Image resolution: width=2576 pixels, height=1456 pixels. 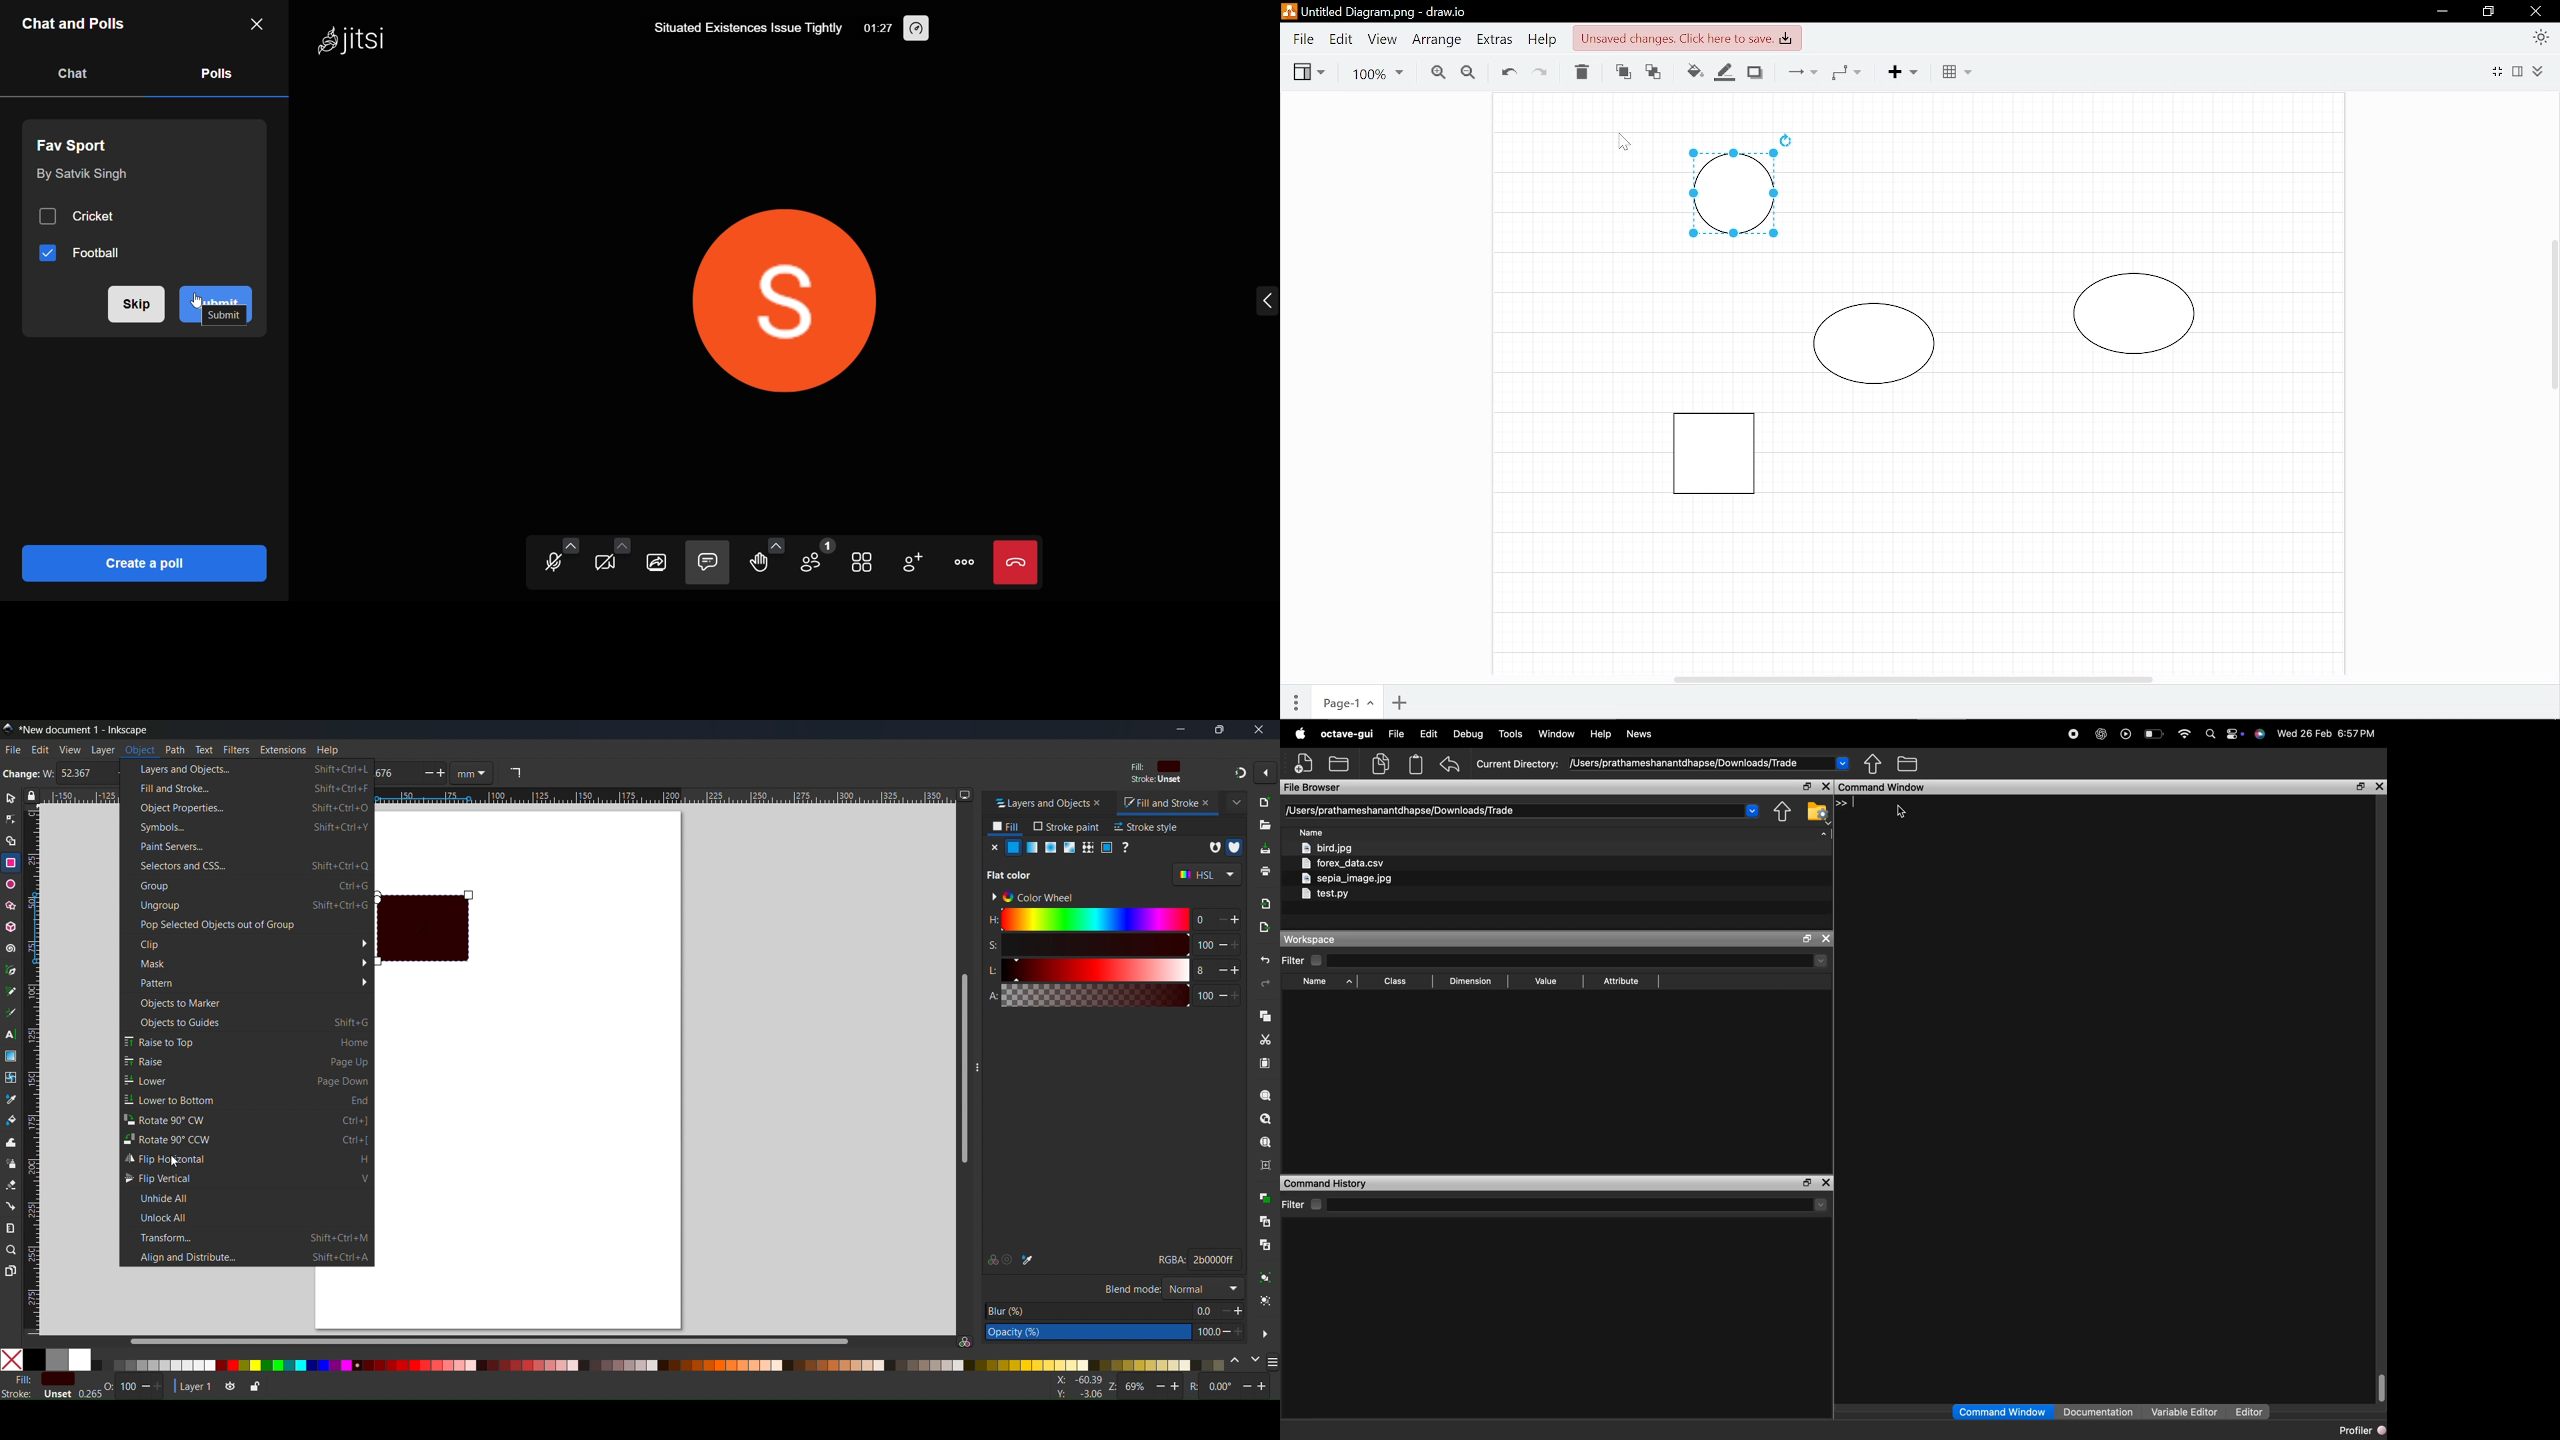 What do you see at coordinates (1541, 39) in the screenshot?
I see `Help` at bounding box center [1541, 39].